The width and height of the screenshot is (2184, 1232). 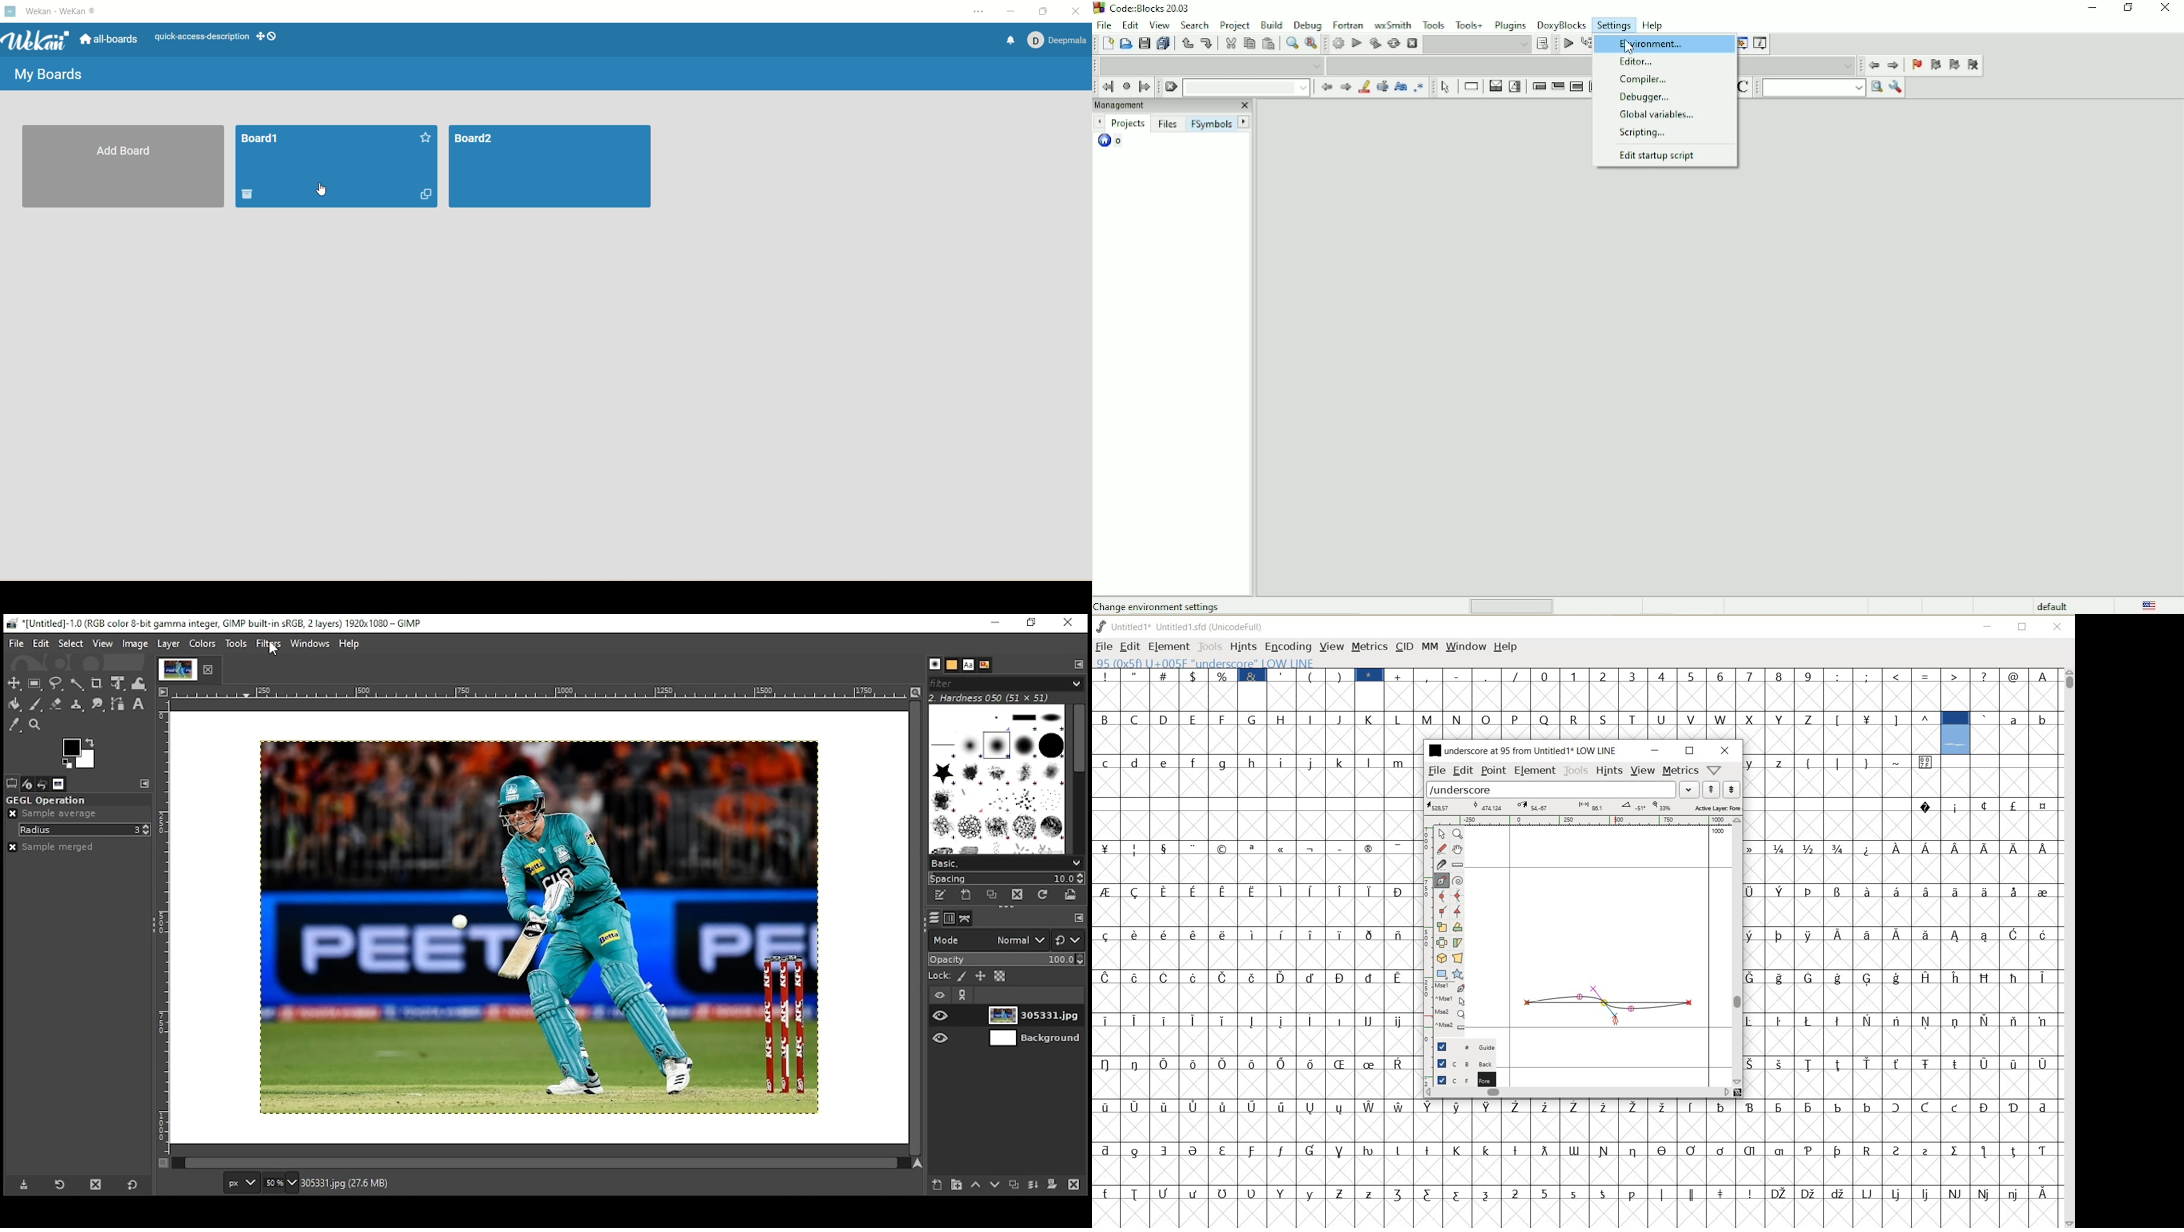 What do you see at coordinates (1425, 930) in the screenshot?
I see `SCALE` at bounding box center [1425, 930].